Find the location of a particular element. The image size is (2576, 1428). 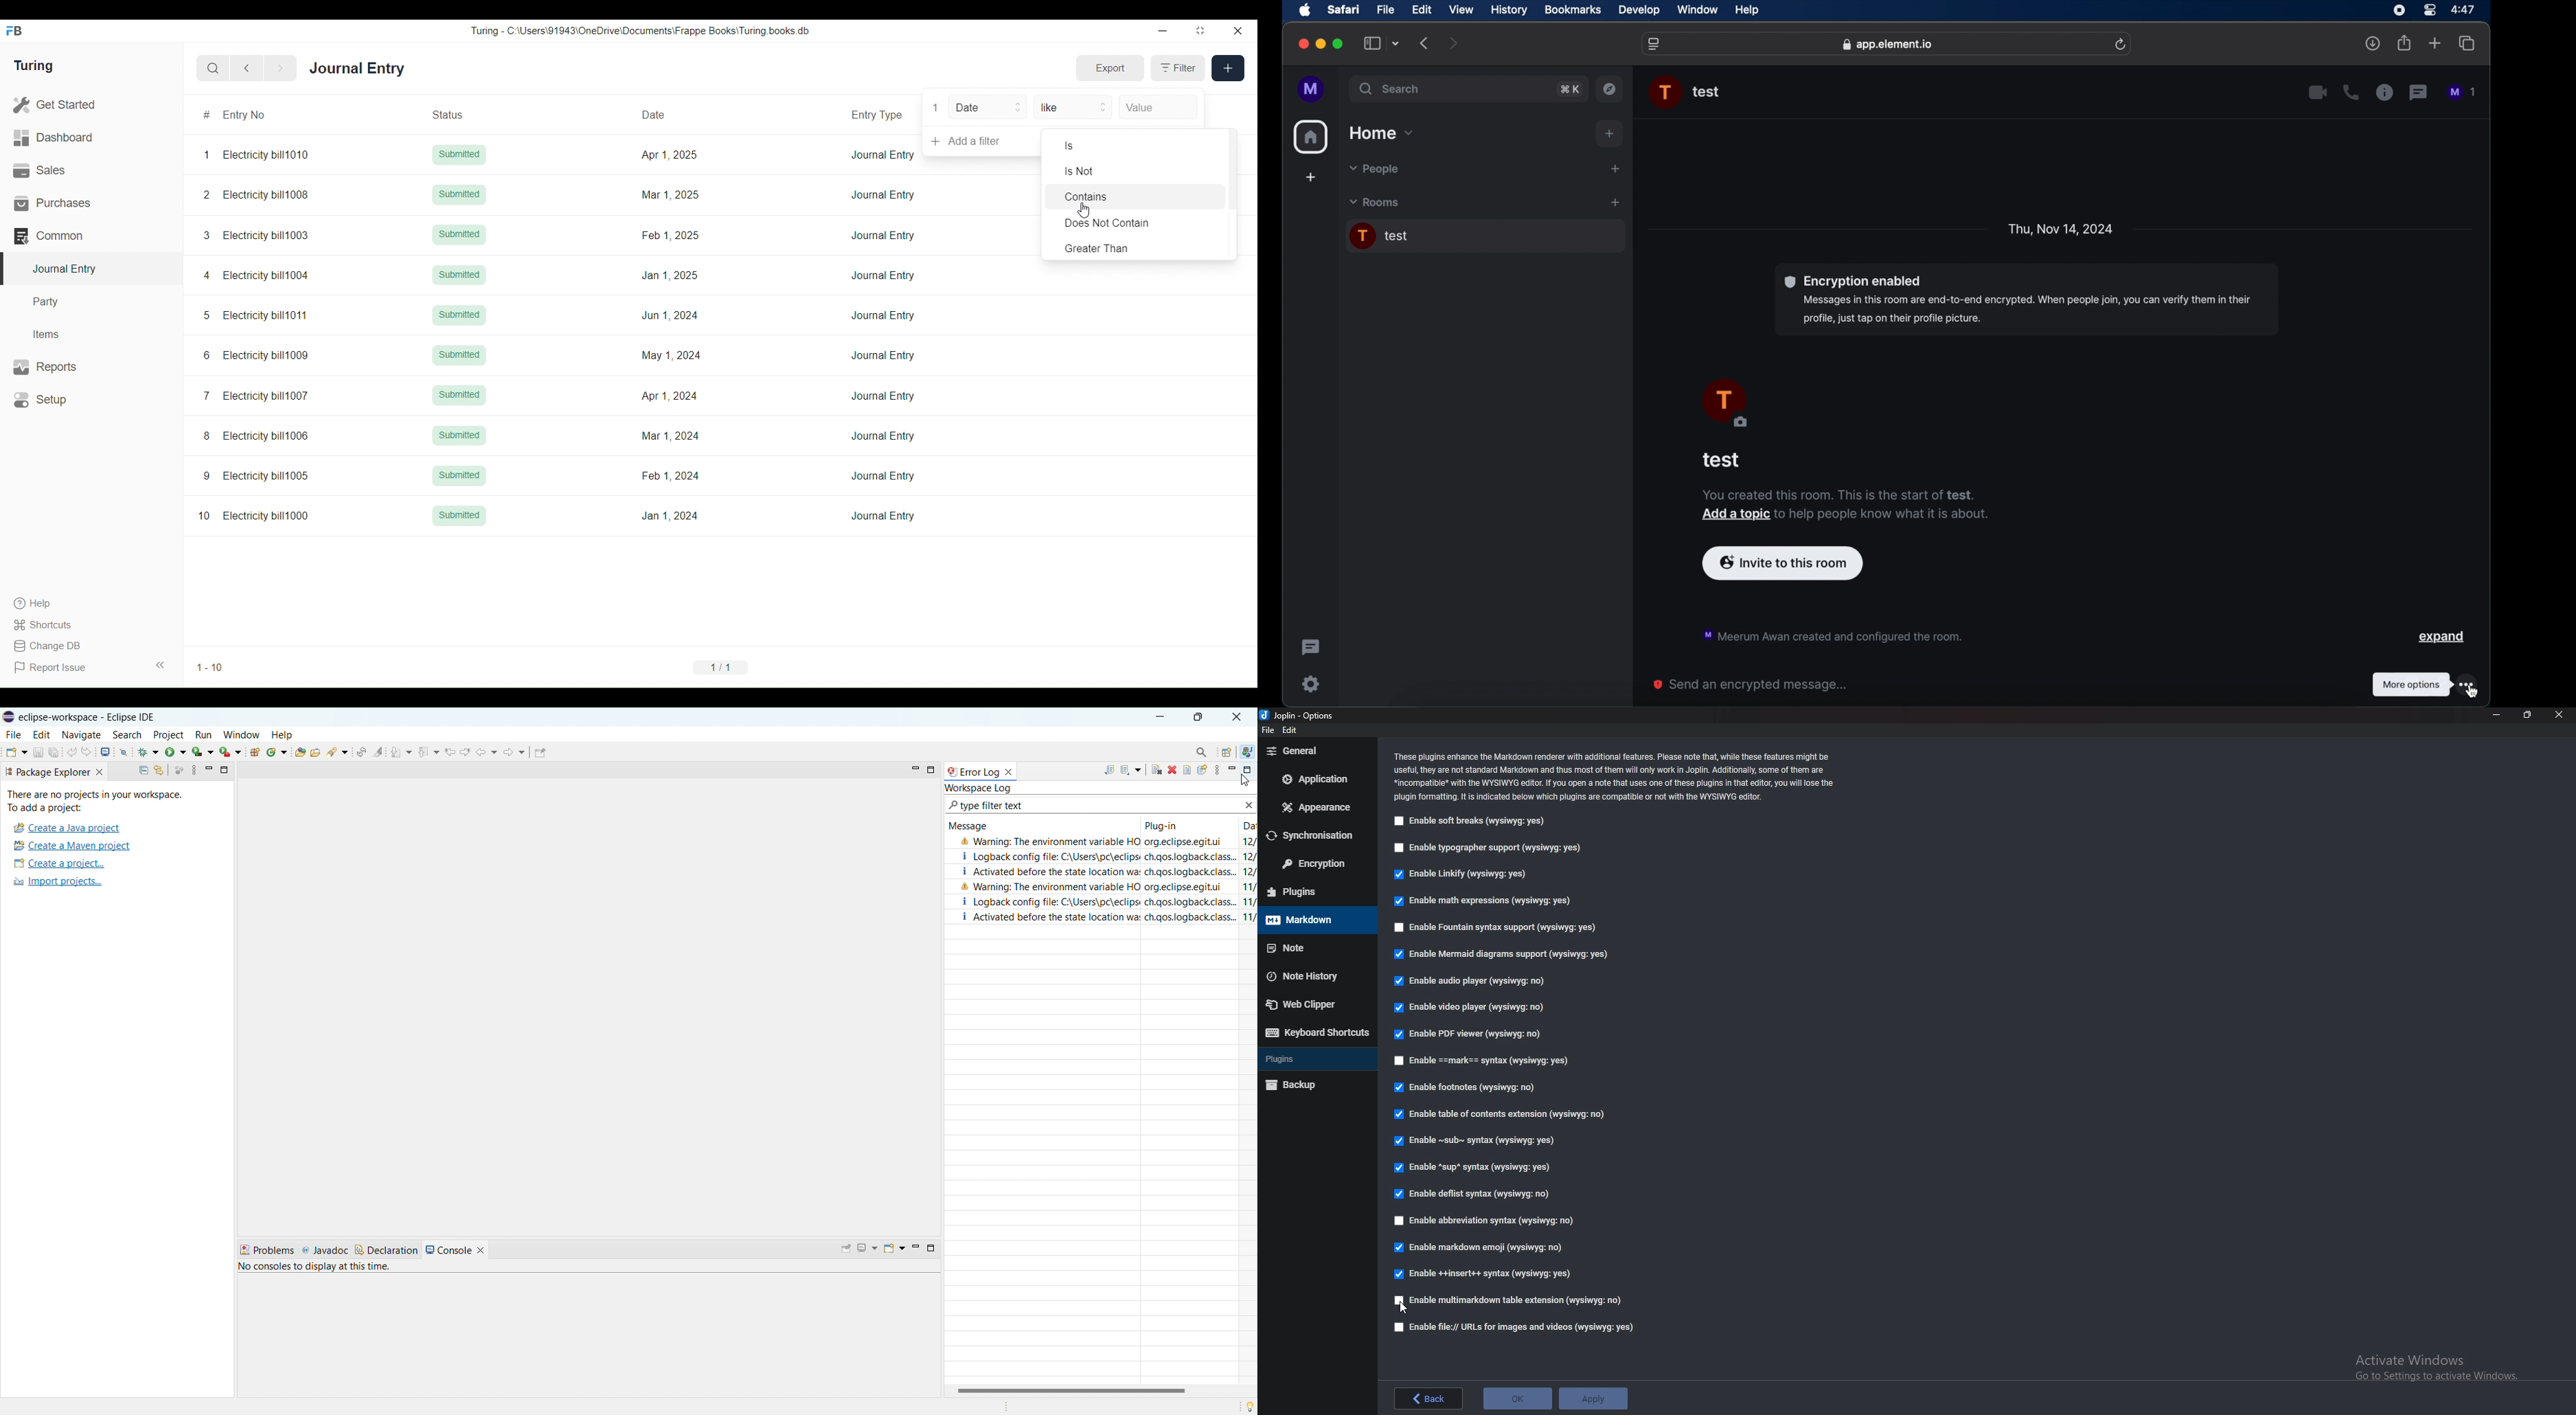

save is located at coordinates (38, 751).